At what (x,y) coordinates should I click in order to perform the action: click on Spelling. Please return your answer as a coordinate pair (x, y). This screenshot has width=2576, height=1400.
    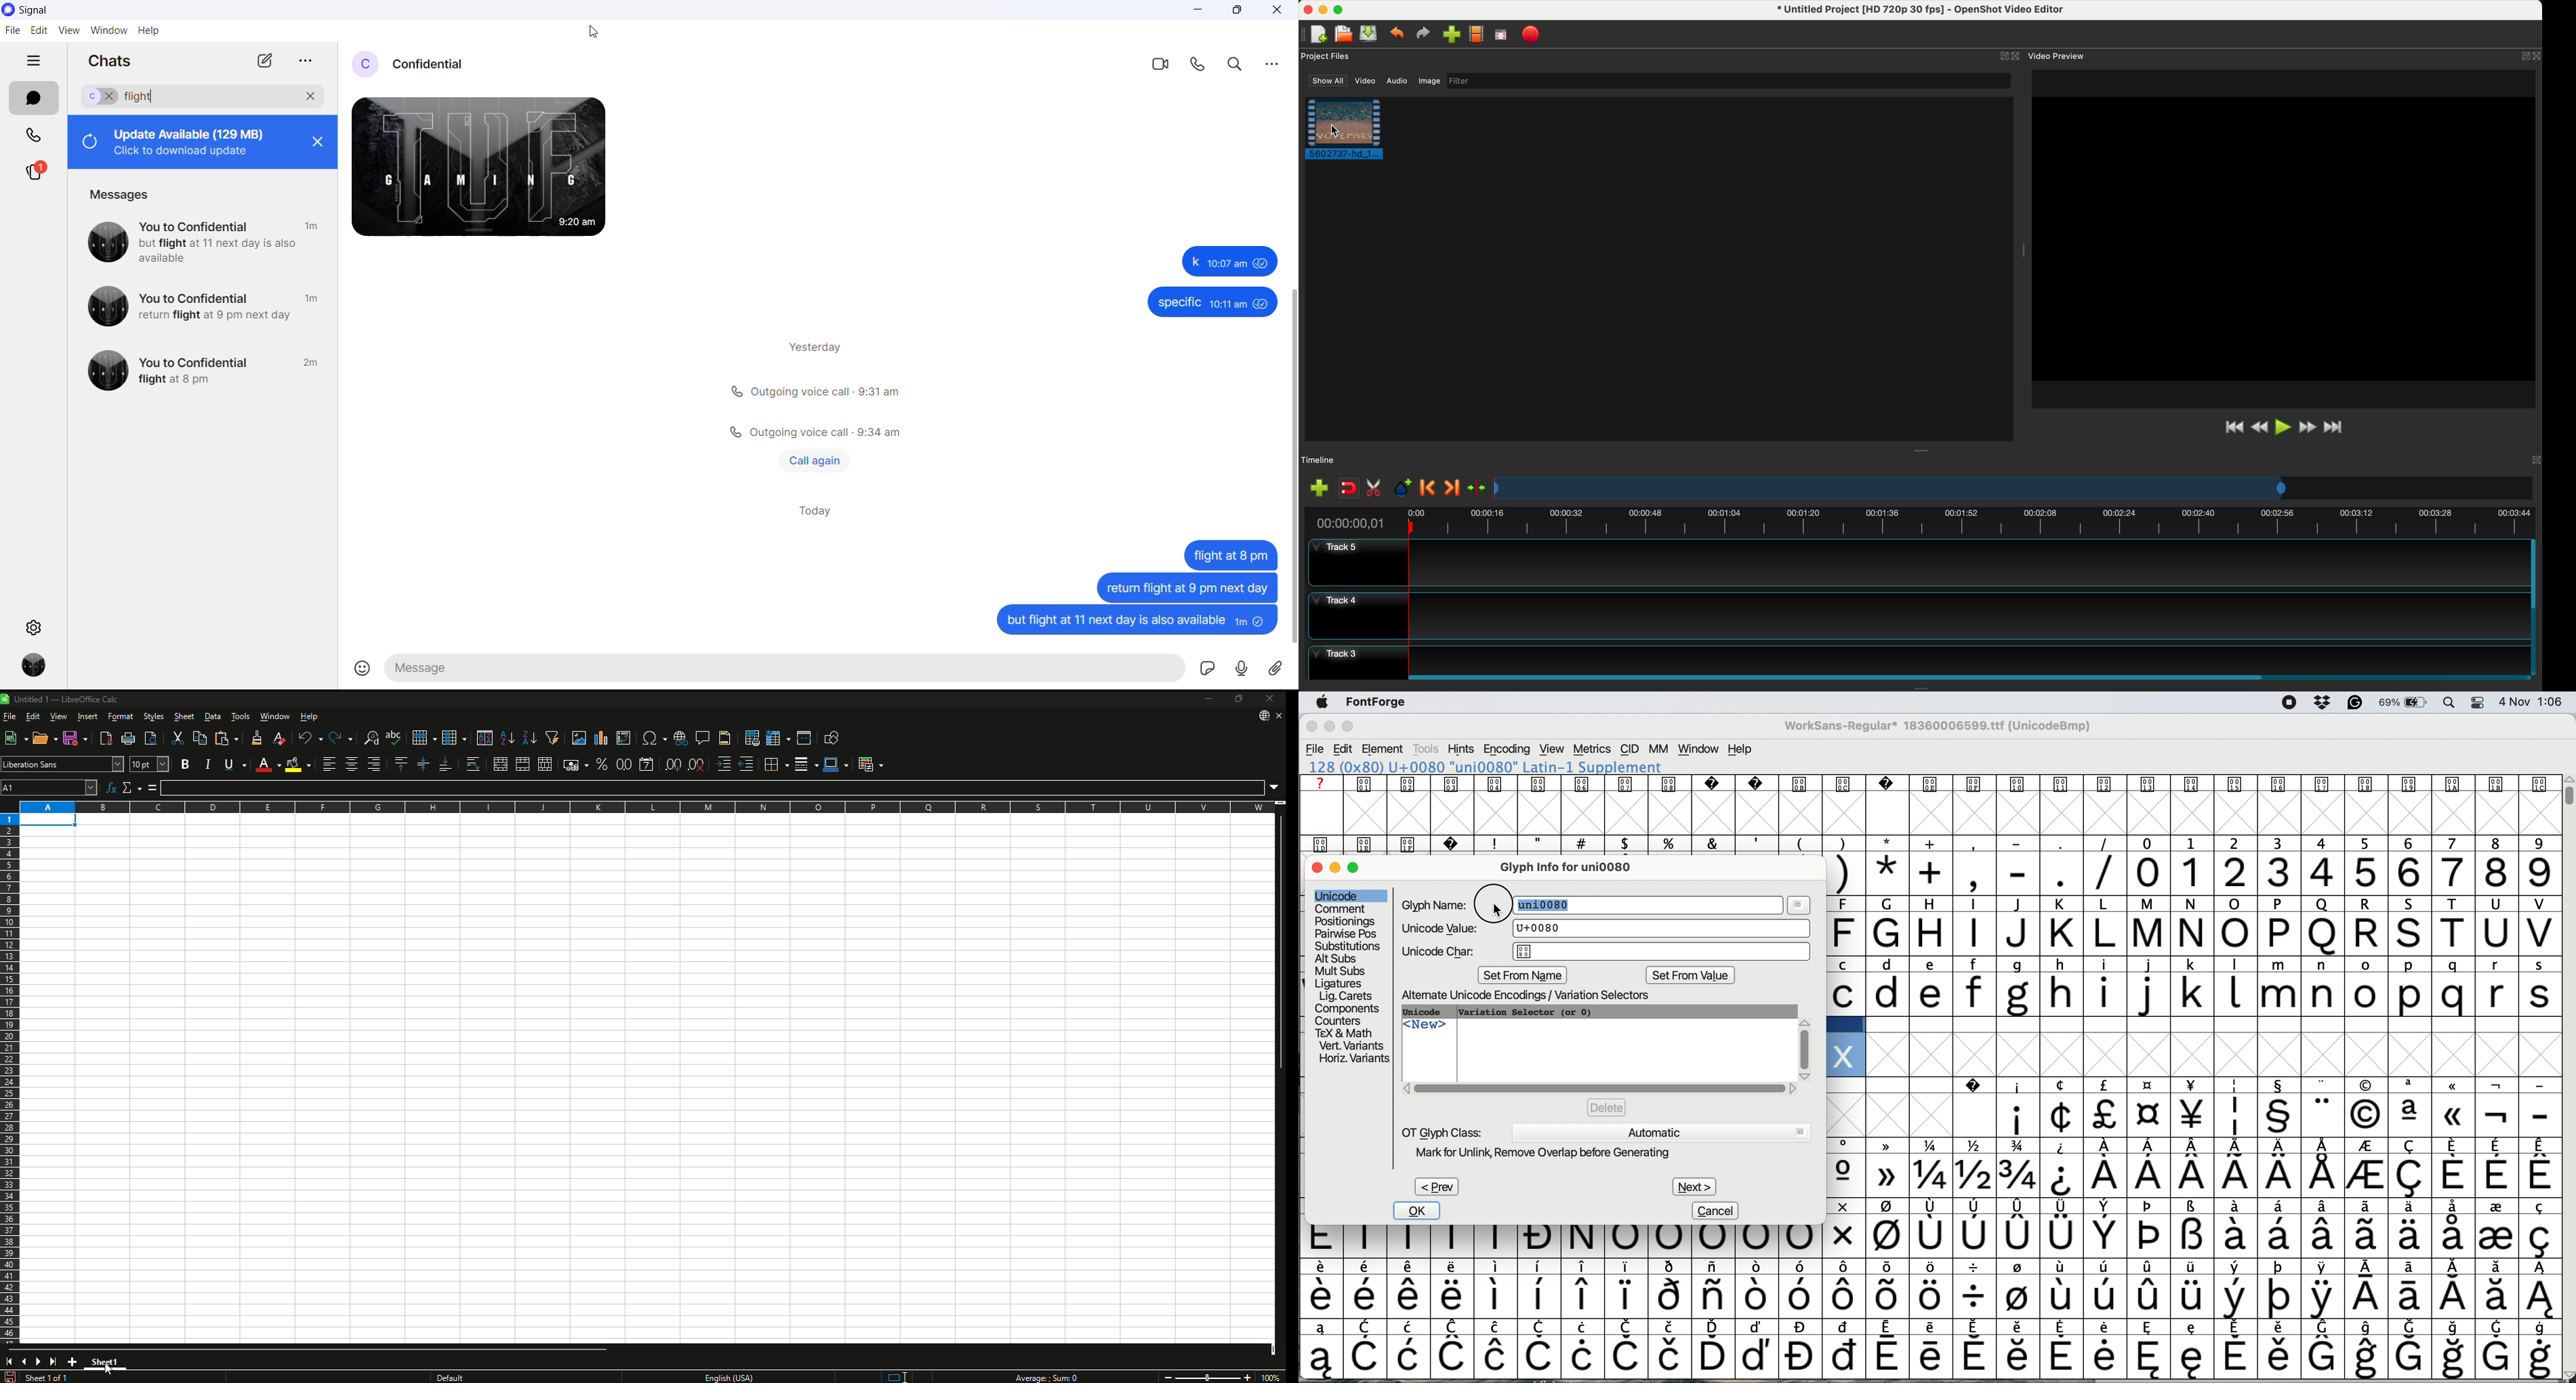
    Looking at the image, I should click on (395, 738).